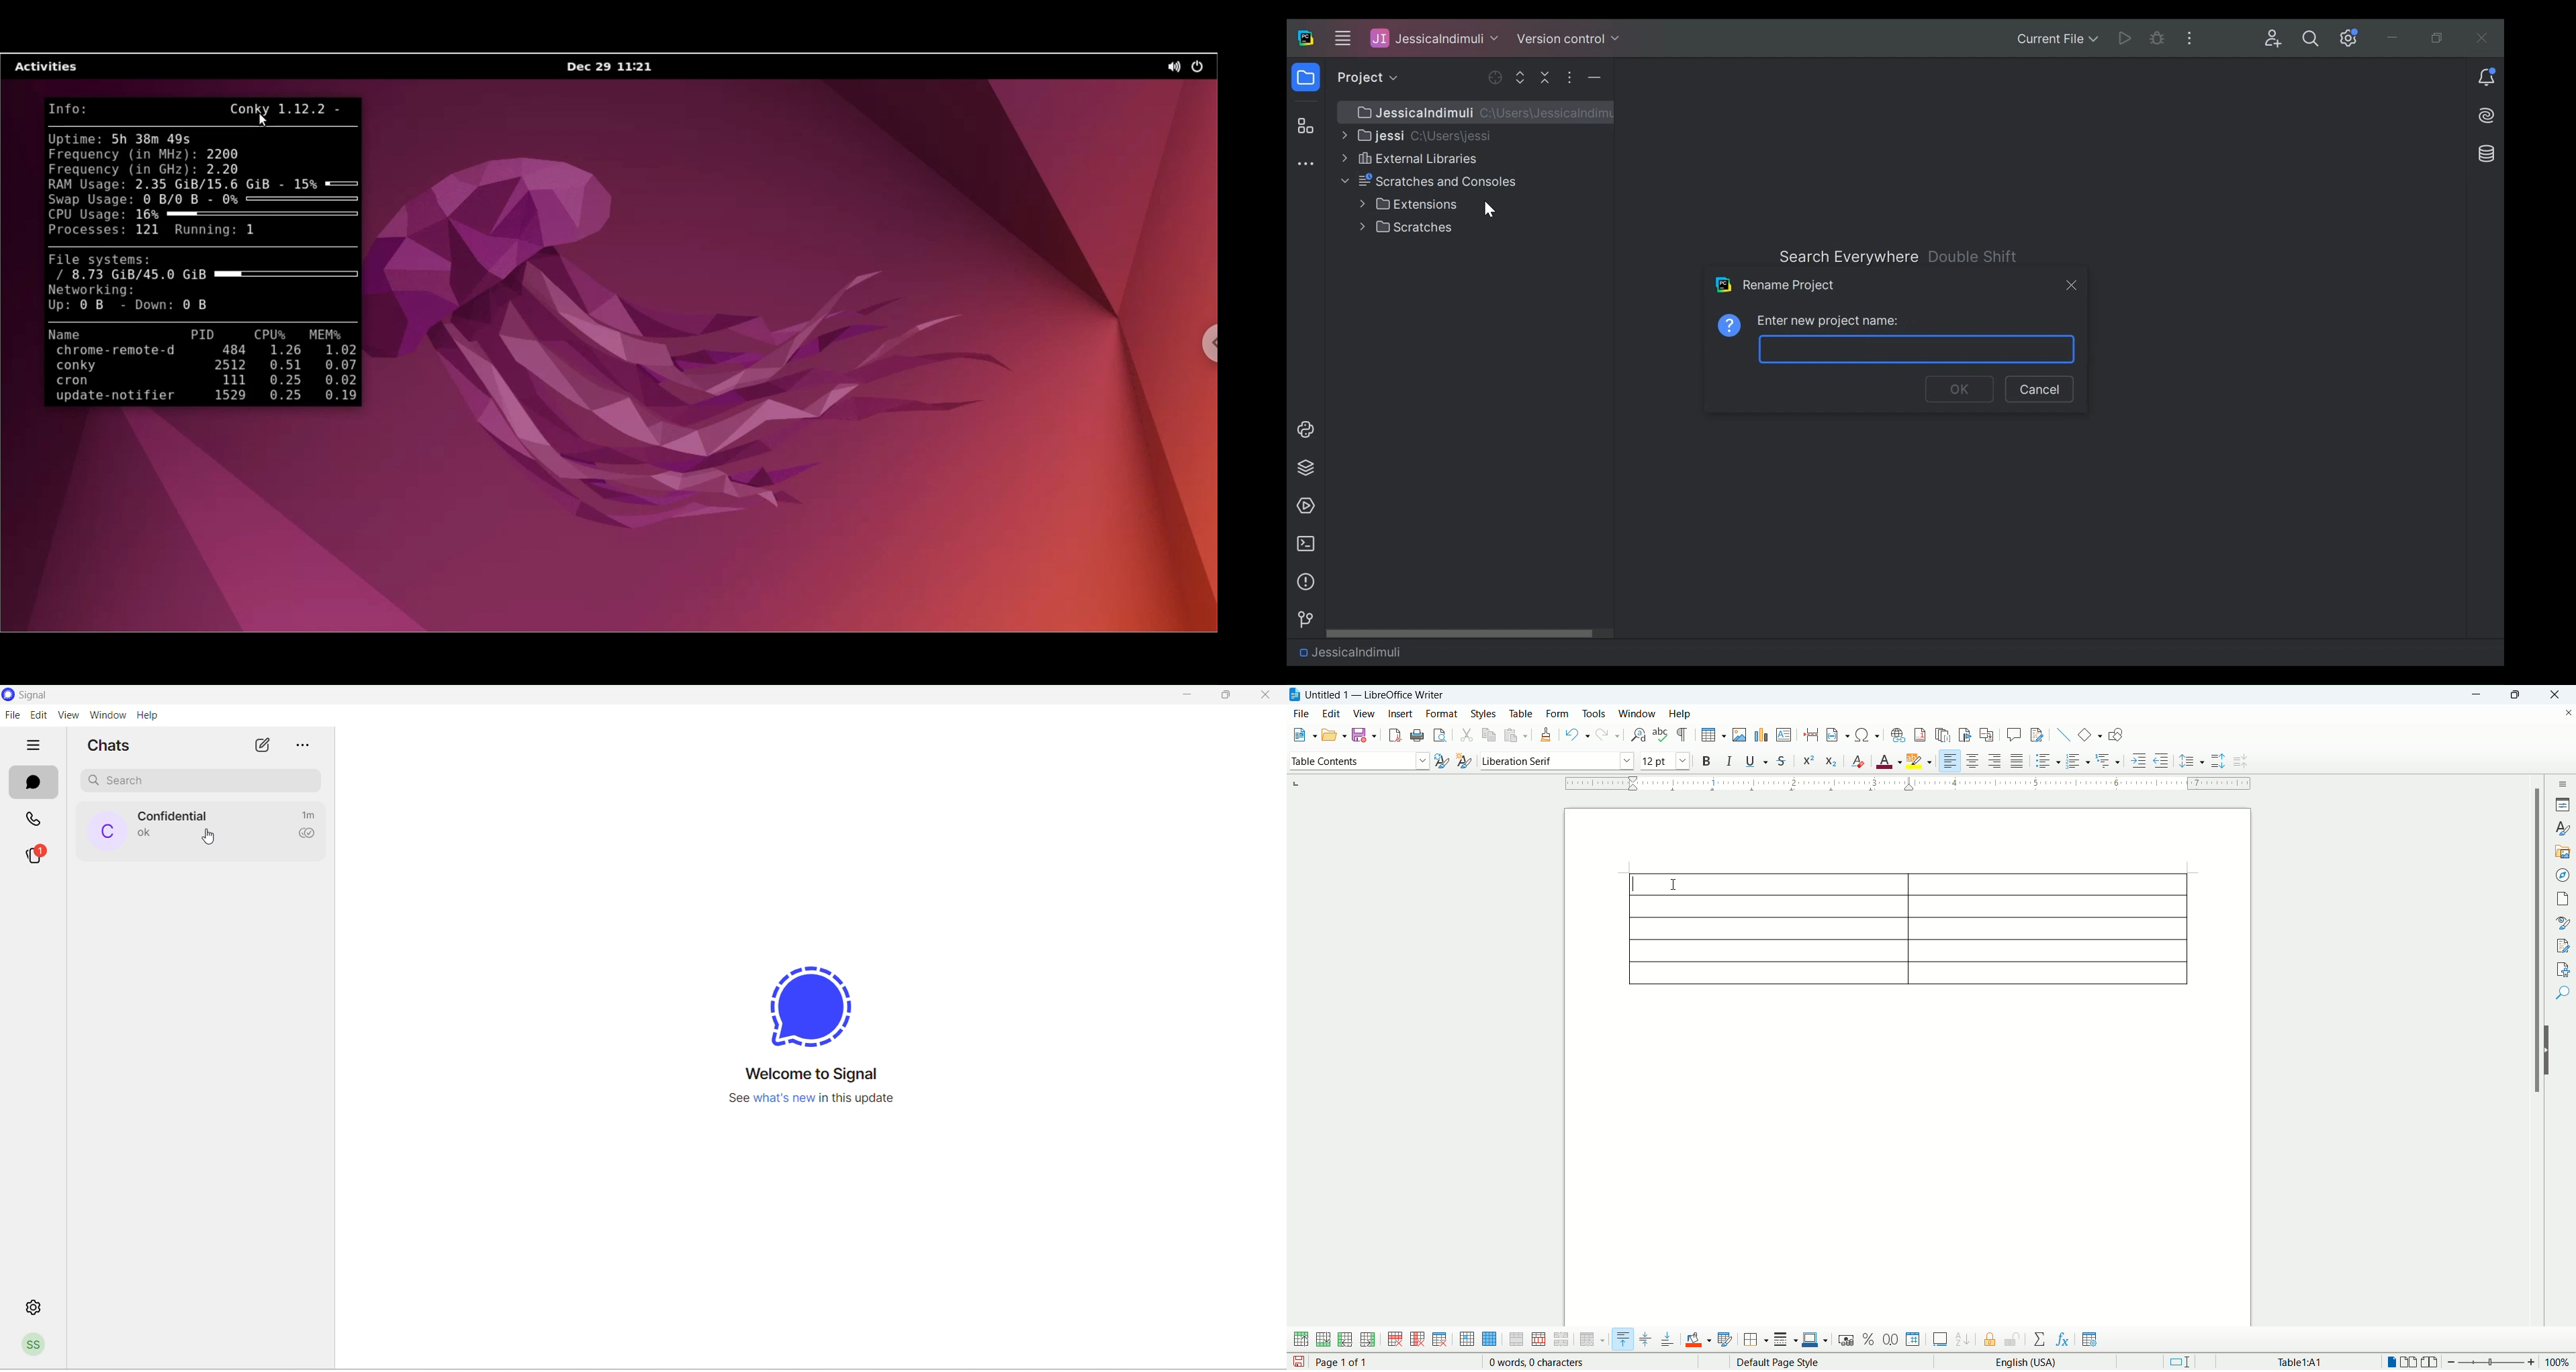 This screenshot has height=1372, width=2576. I want to click on gallery, so click(2563, 852).